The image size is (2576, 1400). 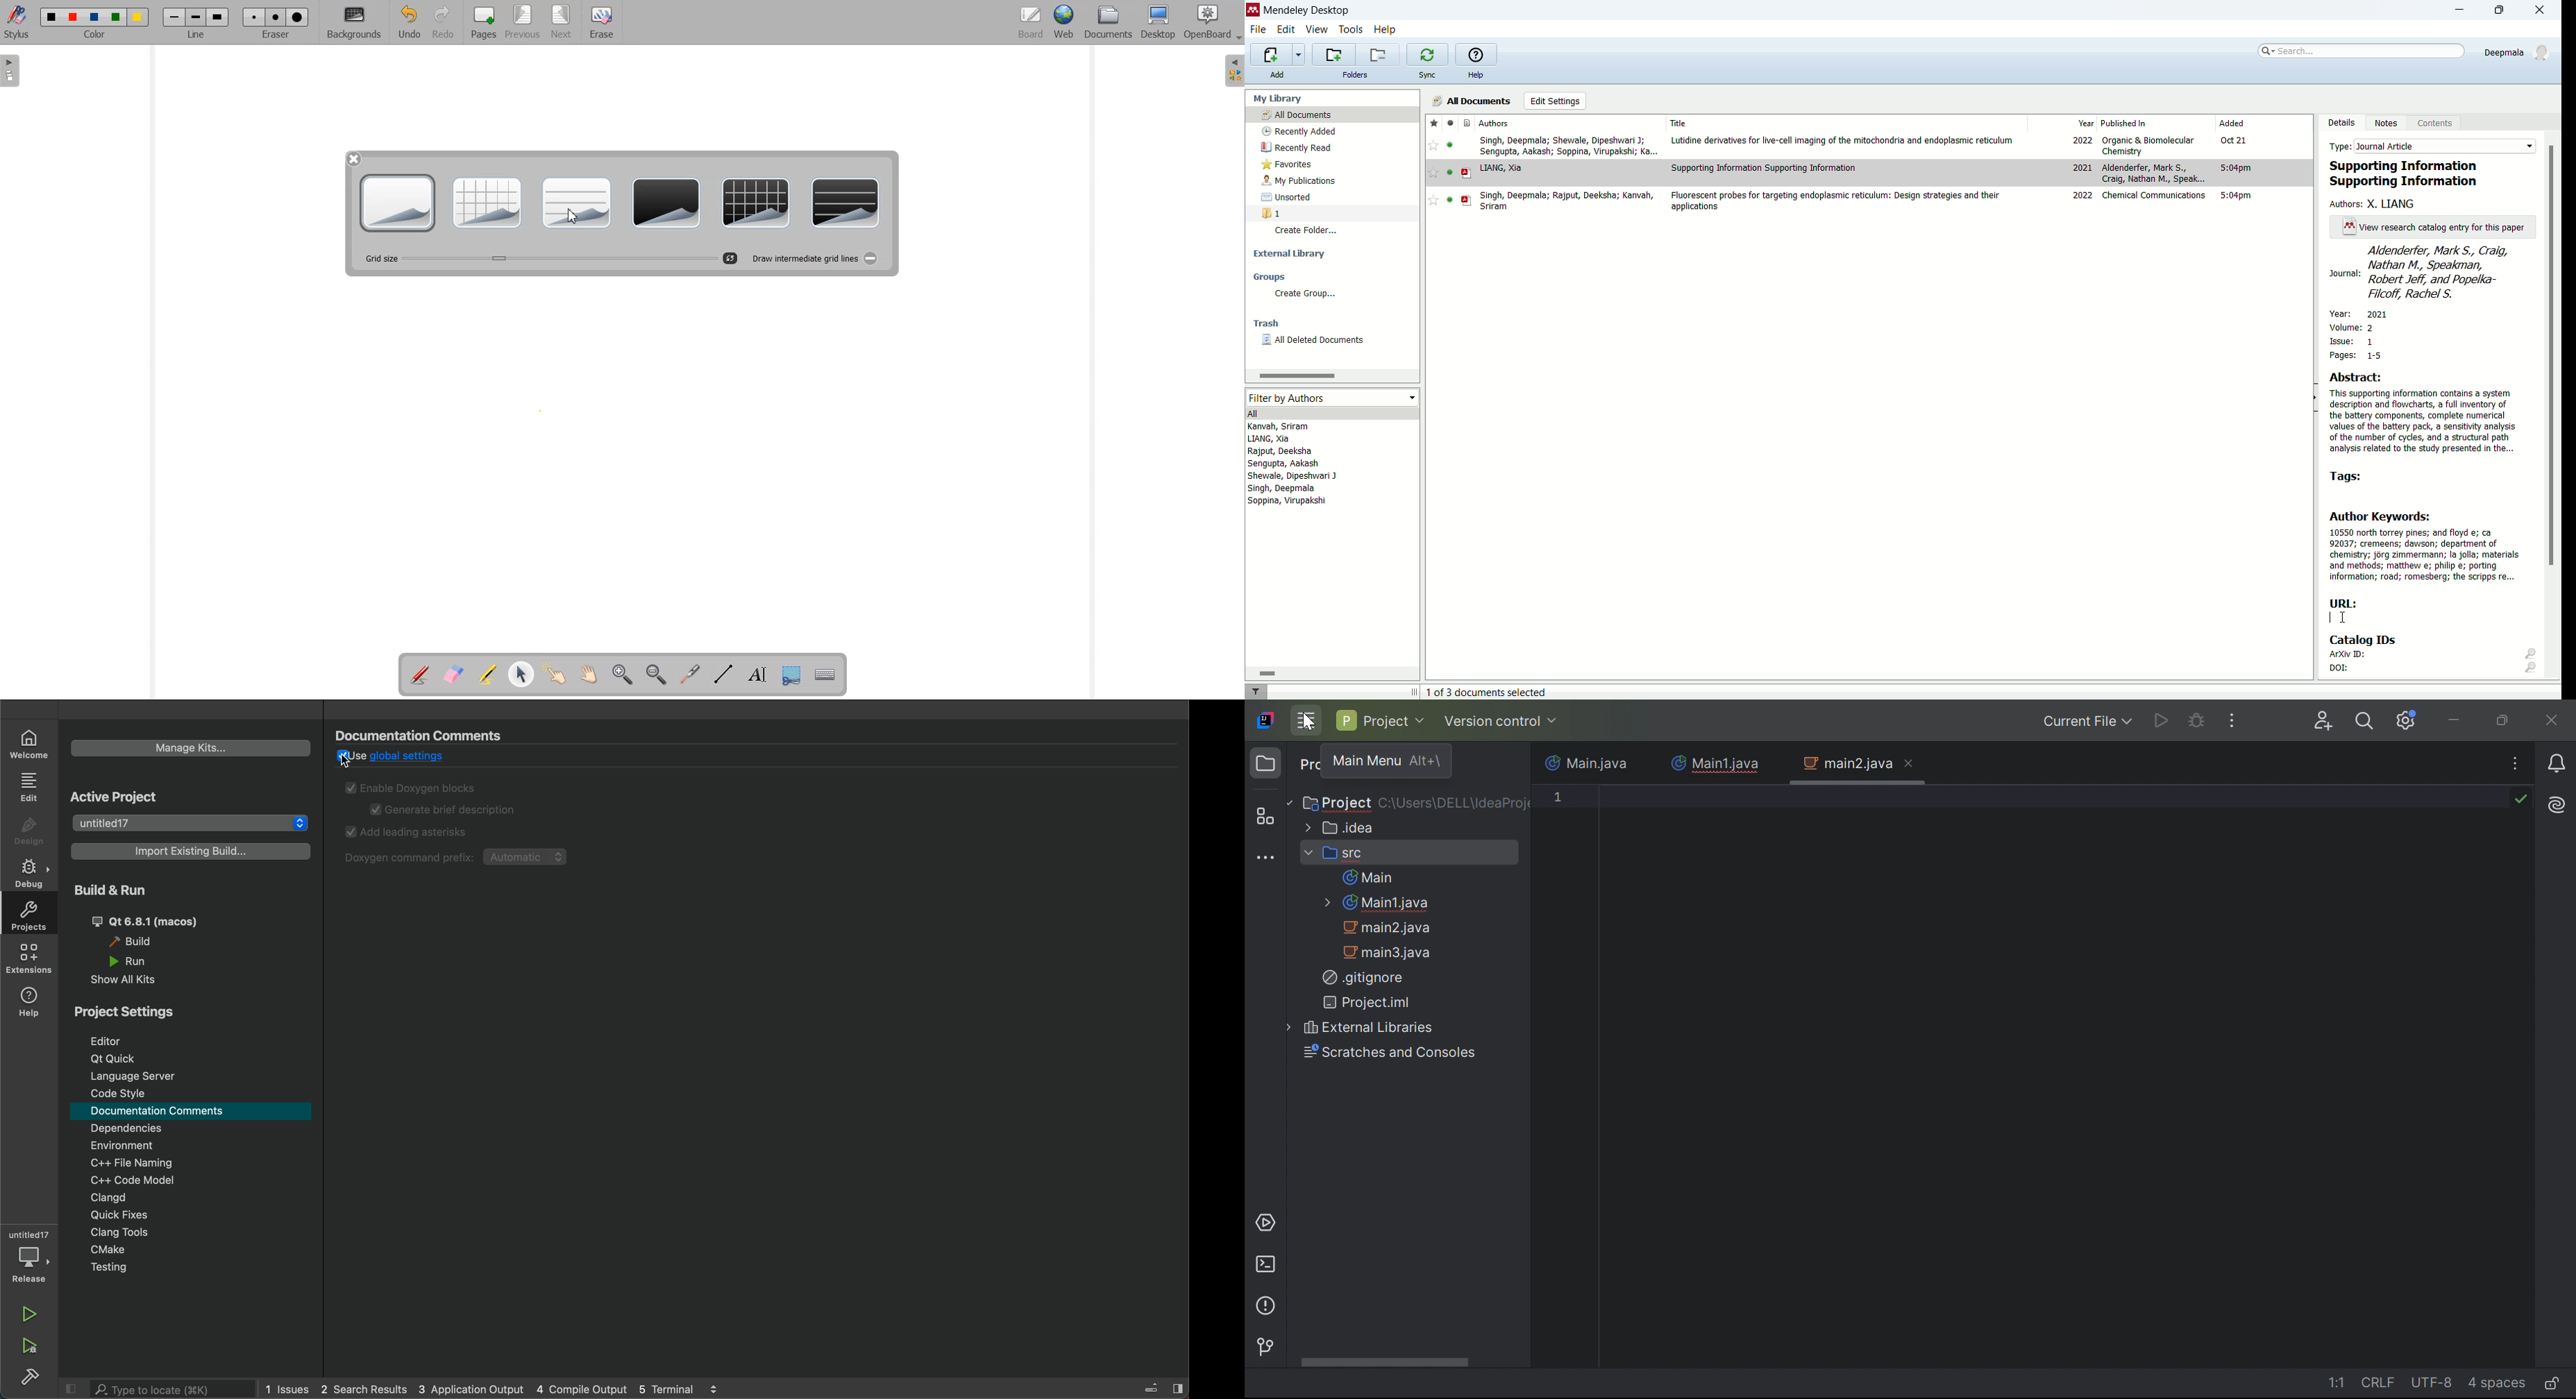 What do you see at coordinates (1295, 149) in the screenshot?
I see `recently read` at bounding box center [1295, 149].